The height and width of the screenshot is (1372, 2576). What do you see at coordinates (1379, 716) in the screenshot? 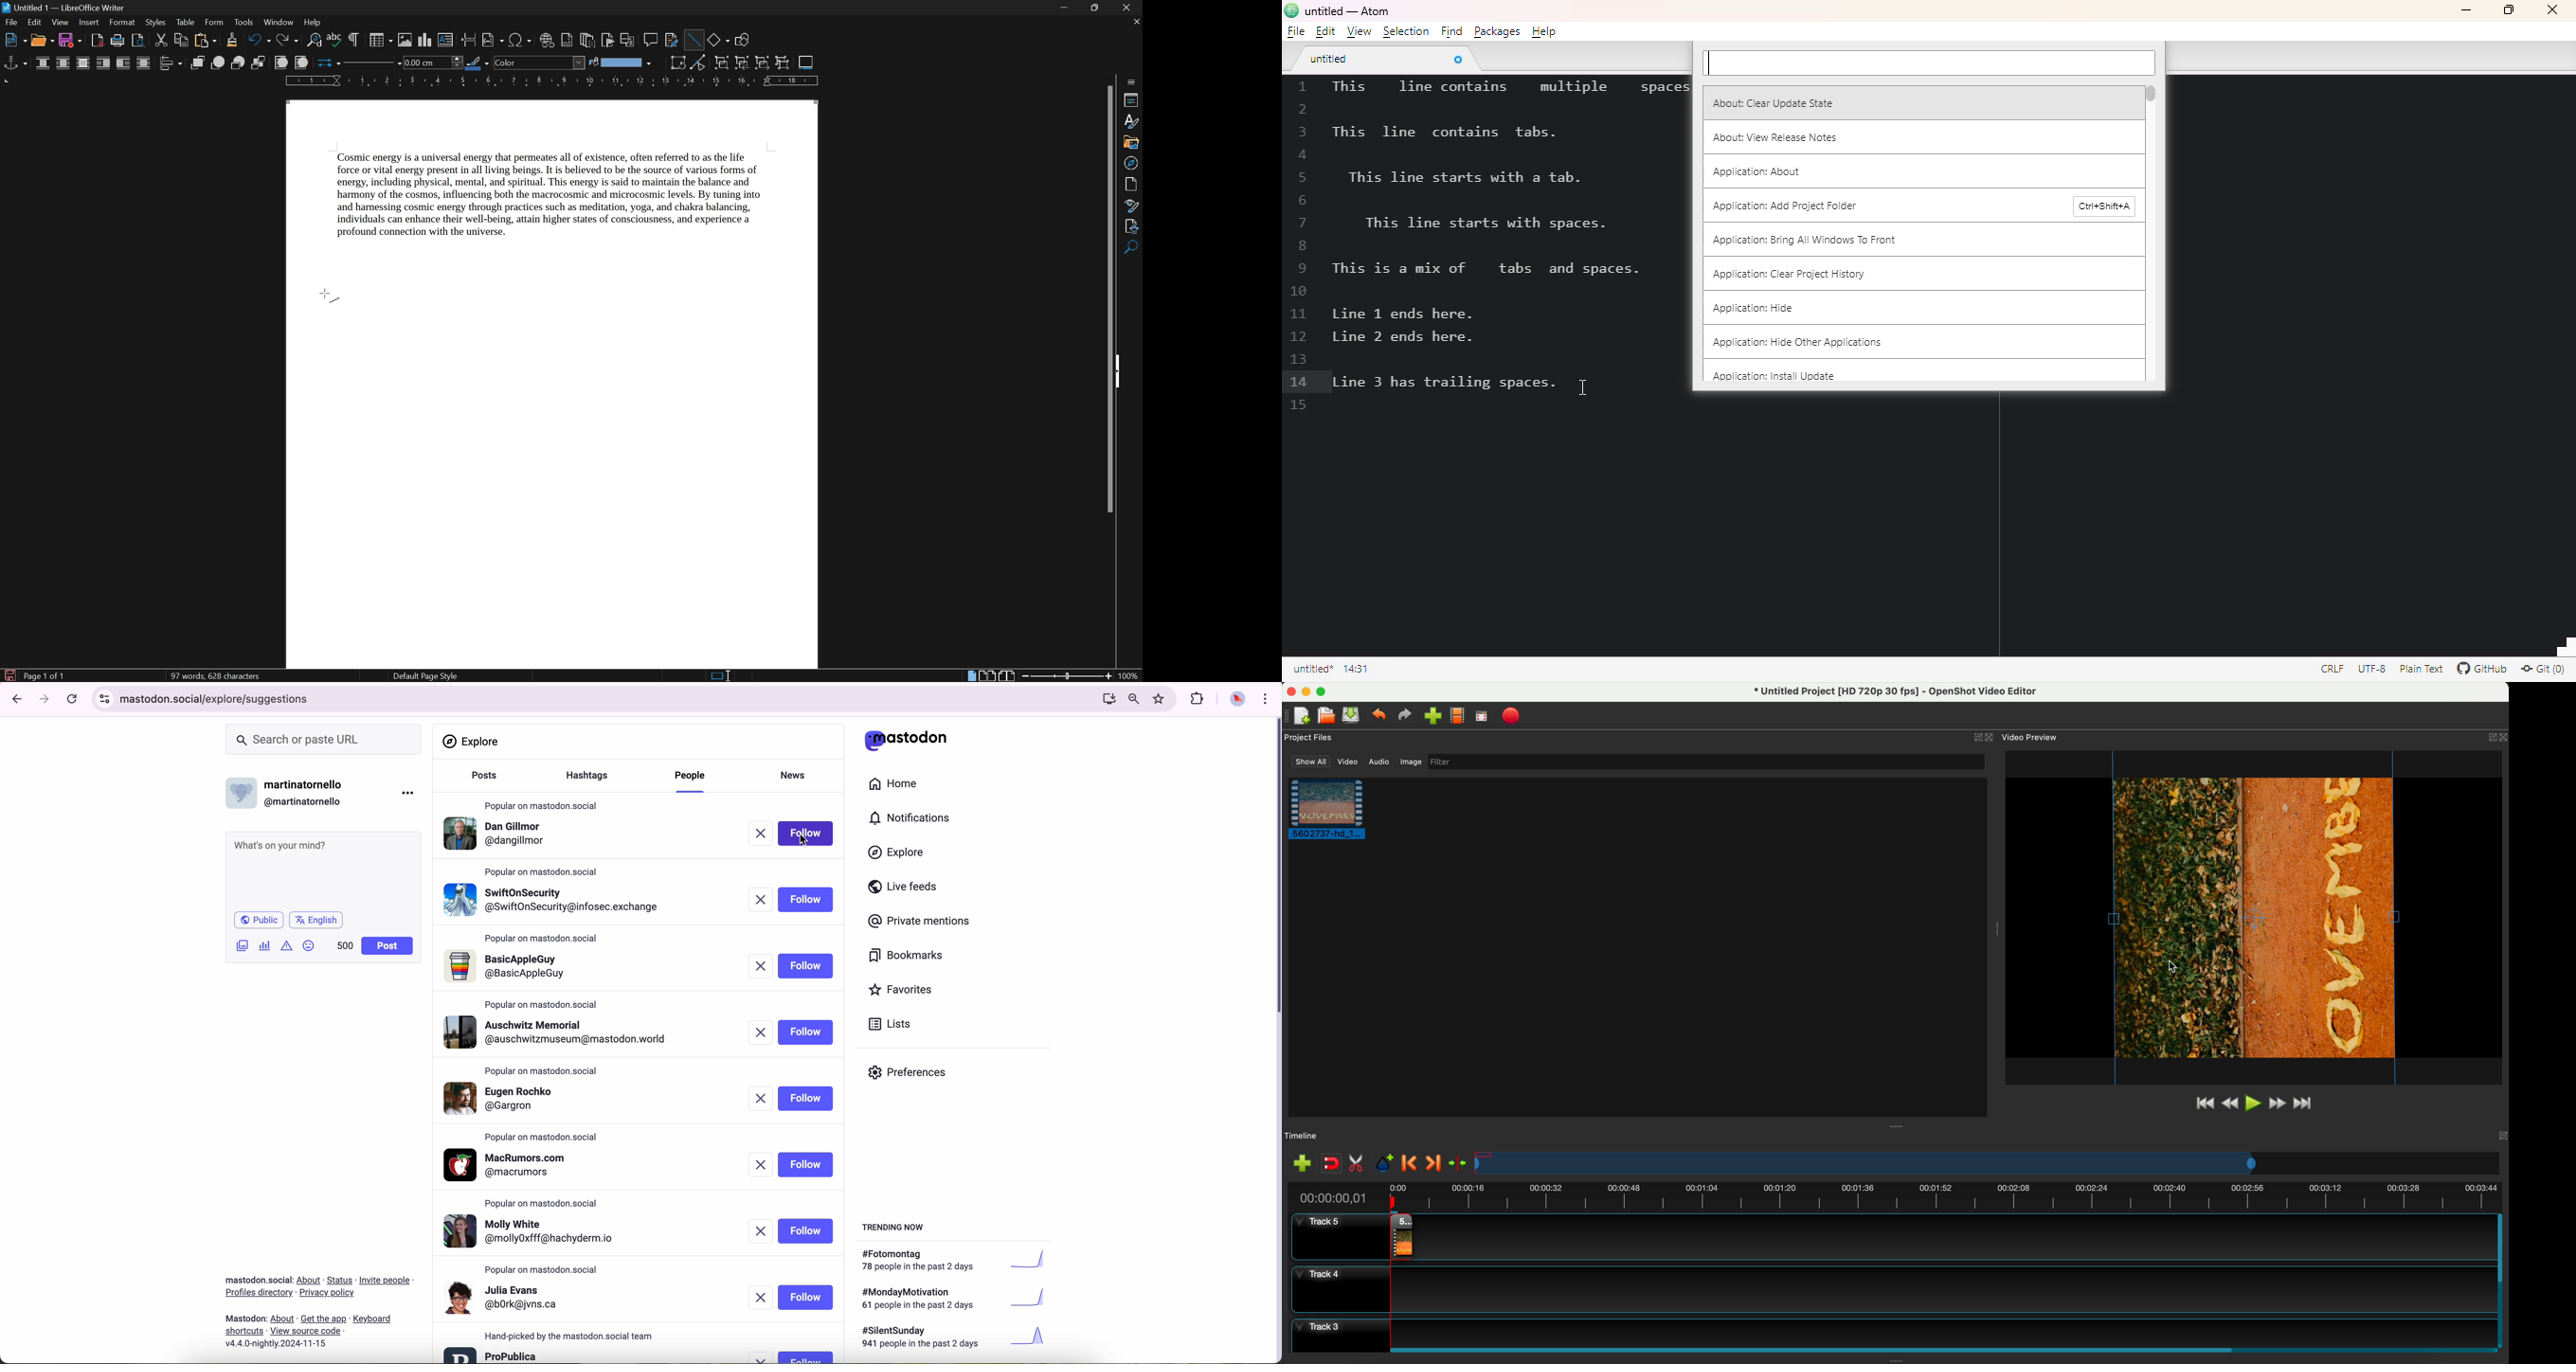
I see `undo` at bounding box center [1379, 716].